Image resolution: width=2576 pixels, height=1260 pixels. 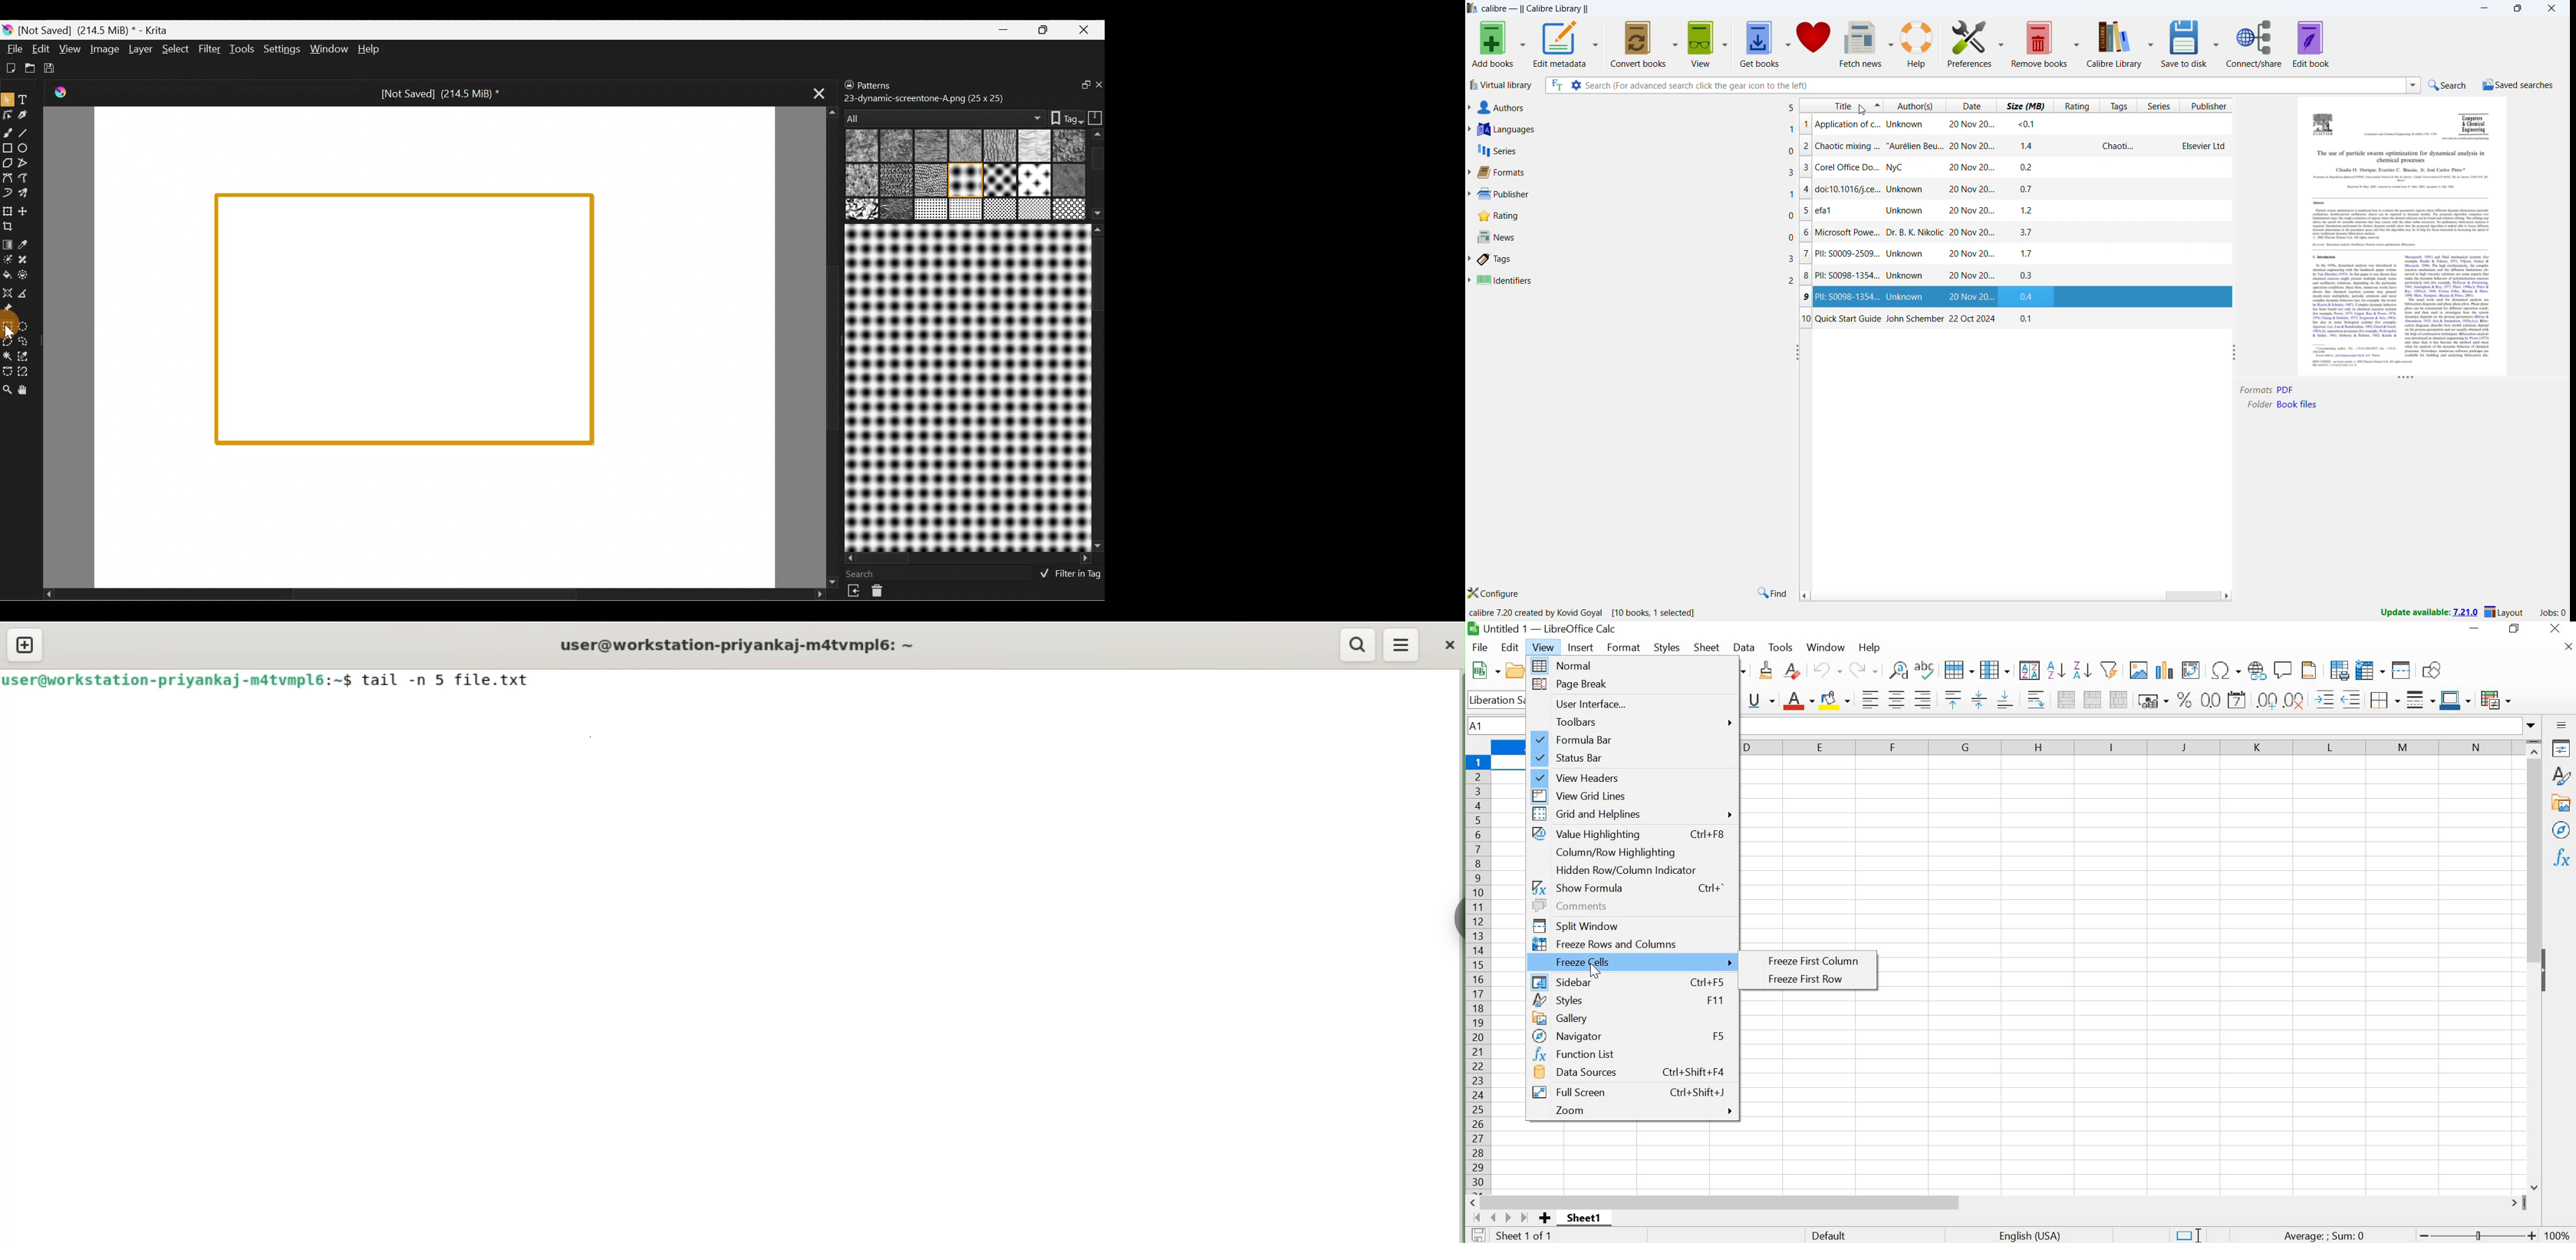 I want to click on VIEW, so click(x=1544, y=646).